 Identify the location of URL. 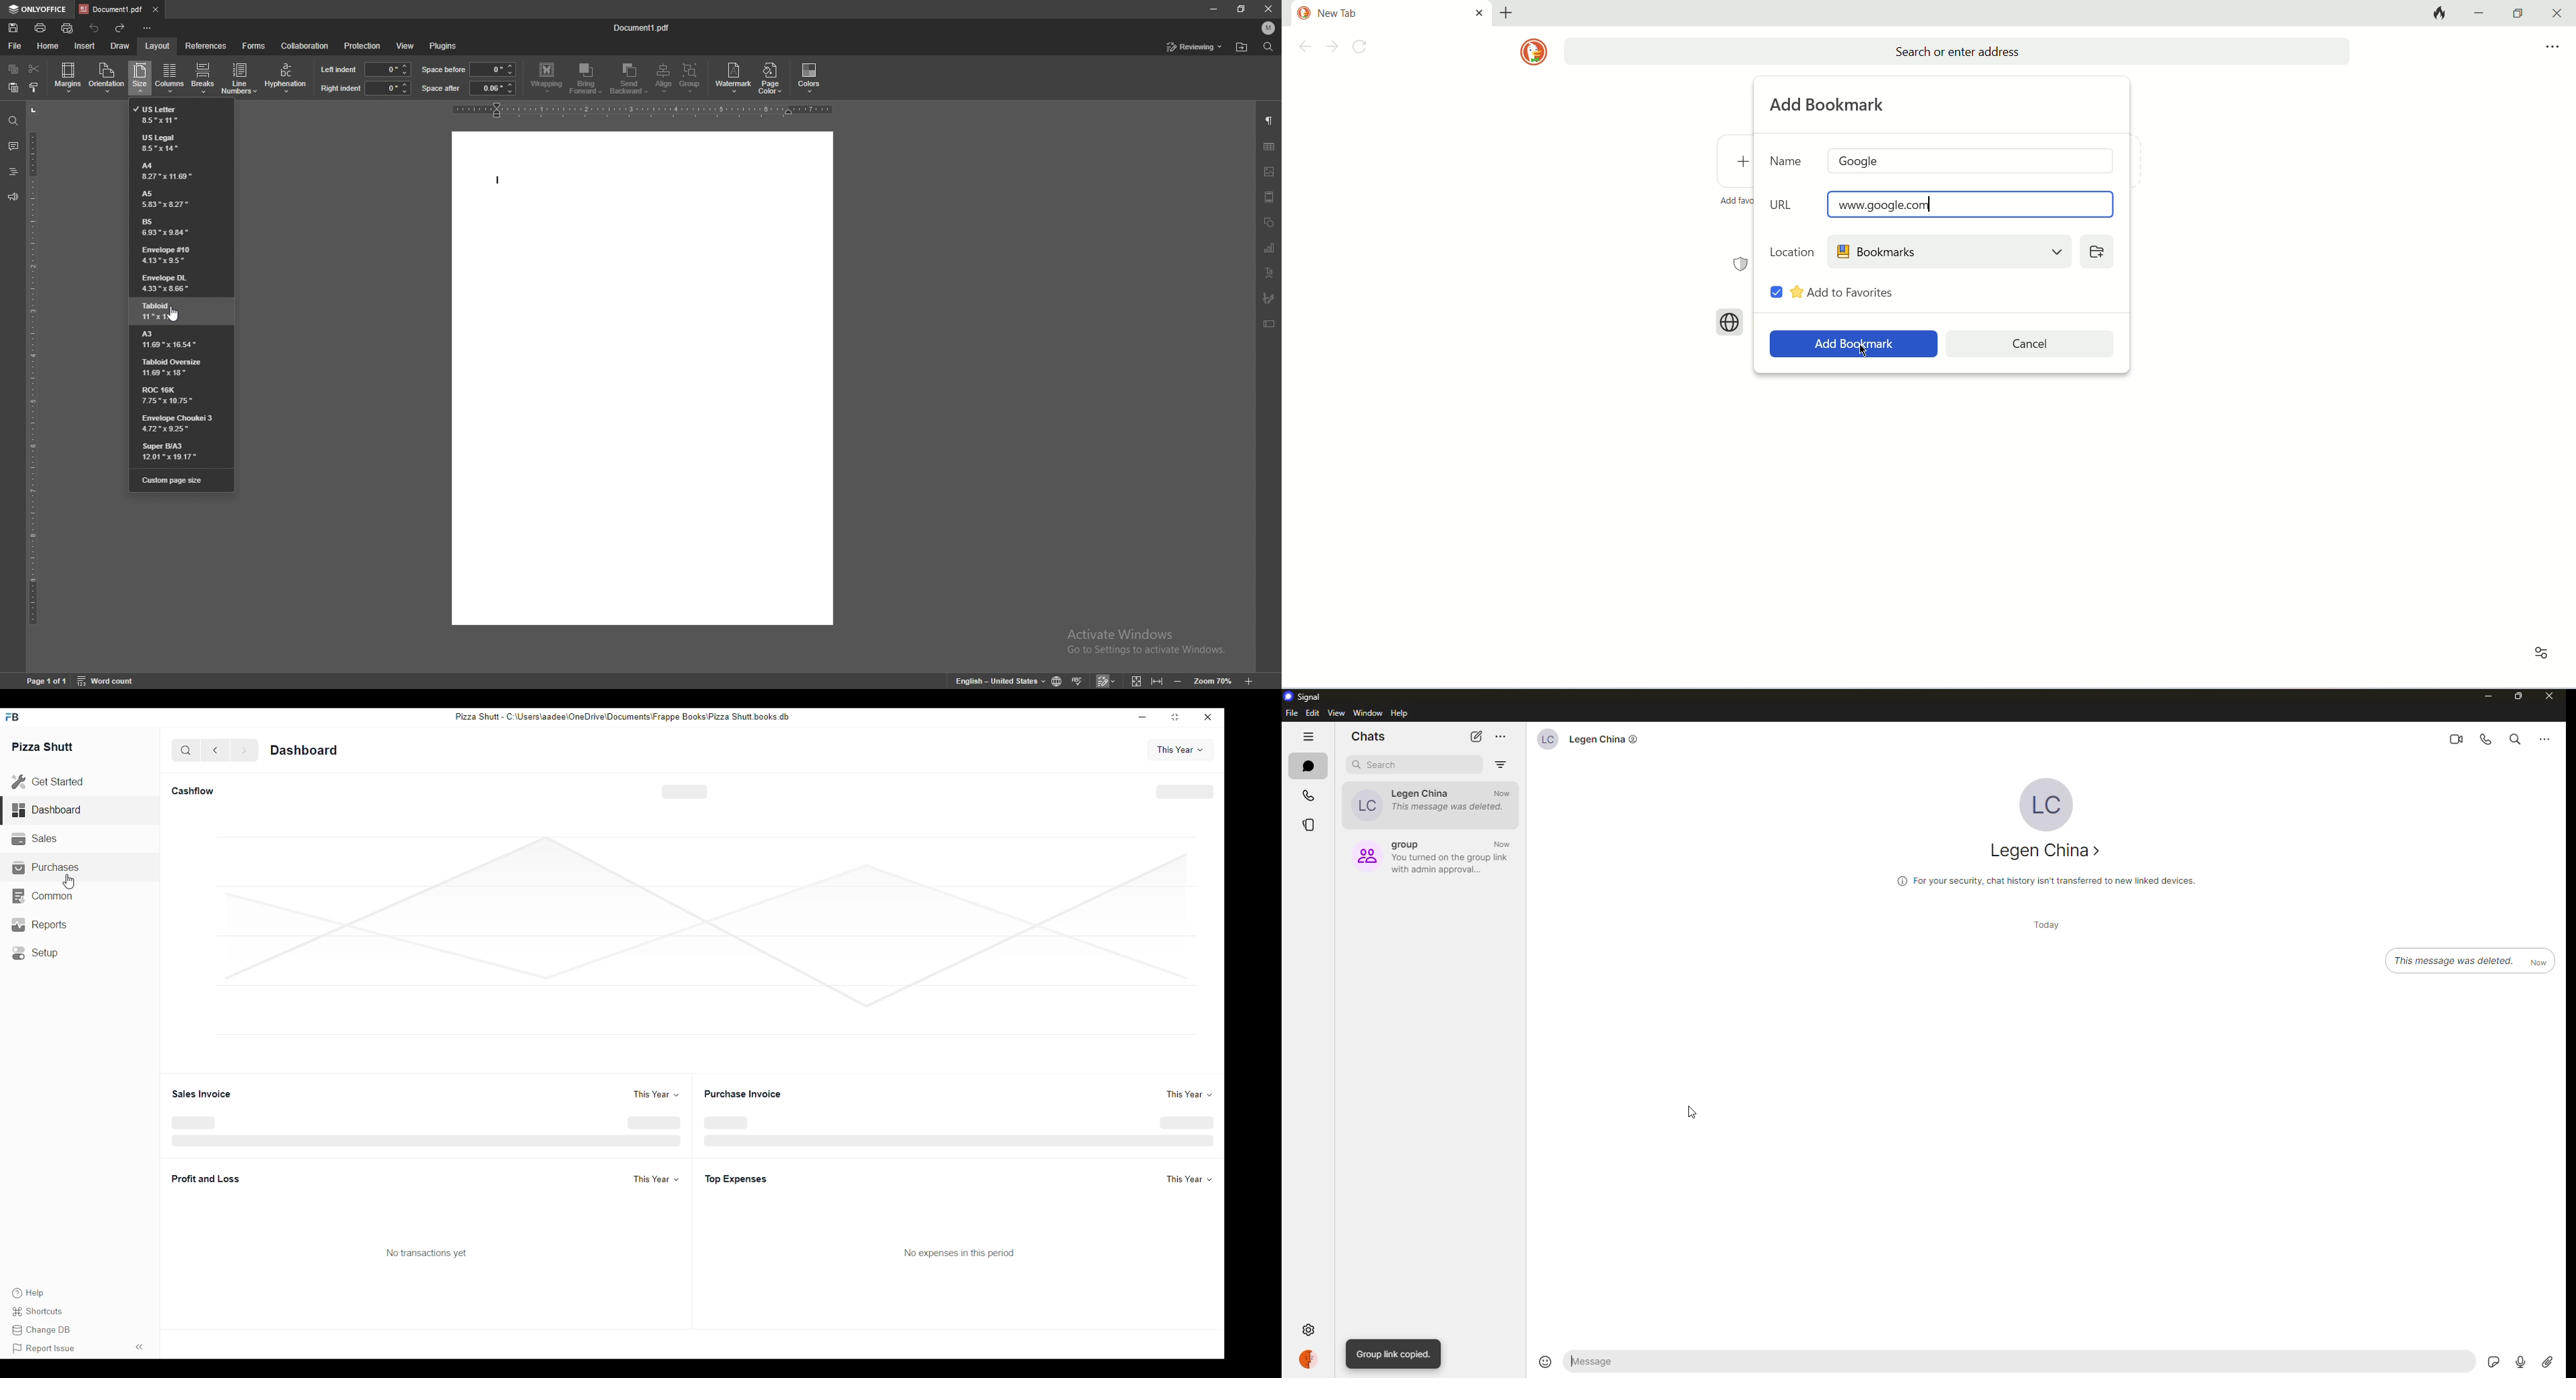
(1784, 204).